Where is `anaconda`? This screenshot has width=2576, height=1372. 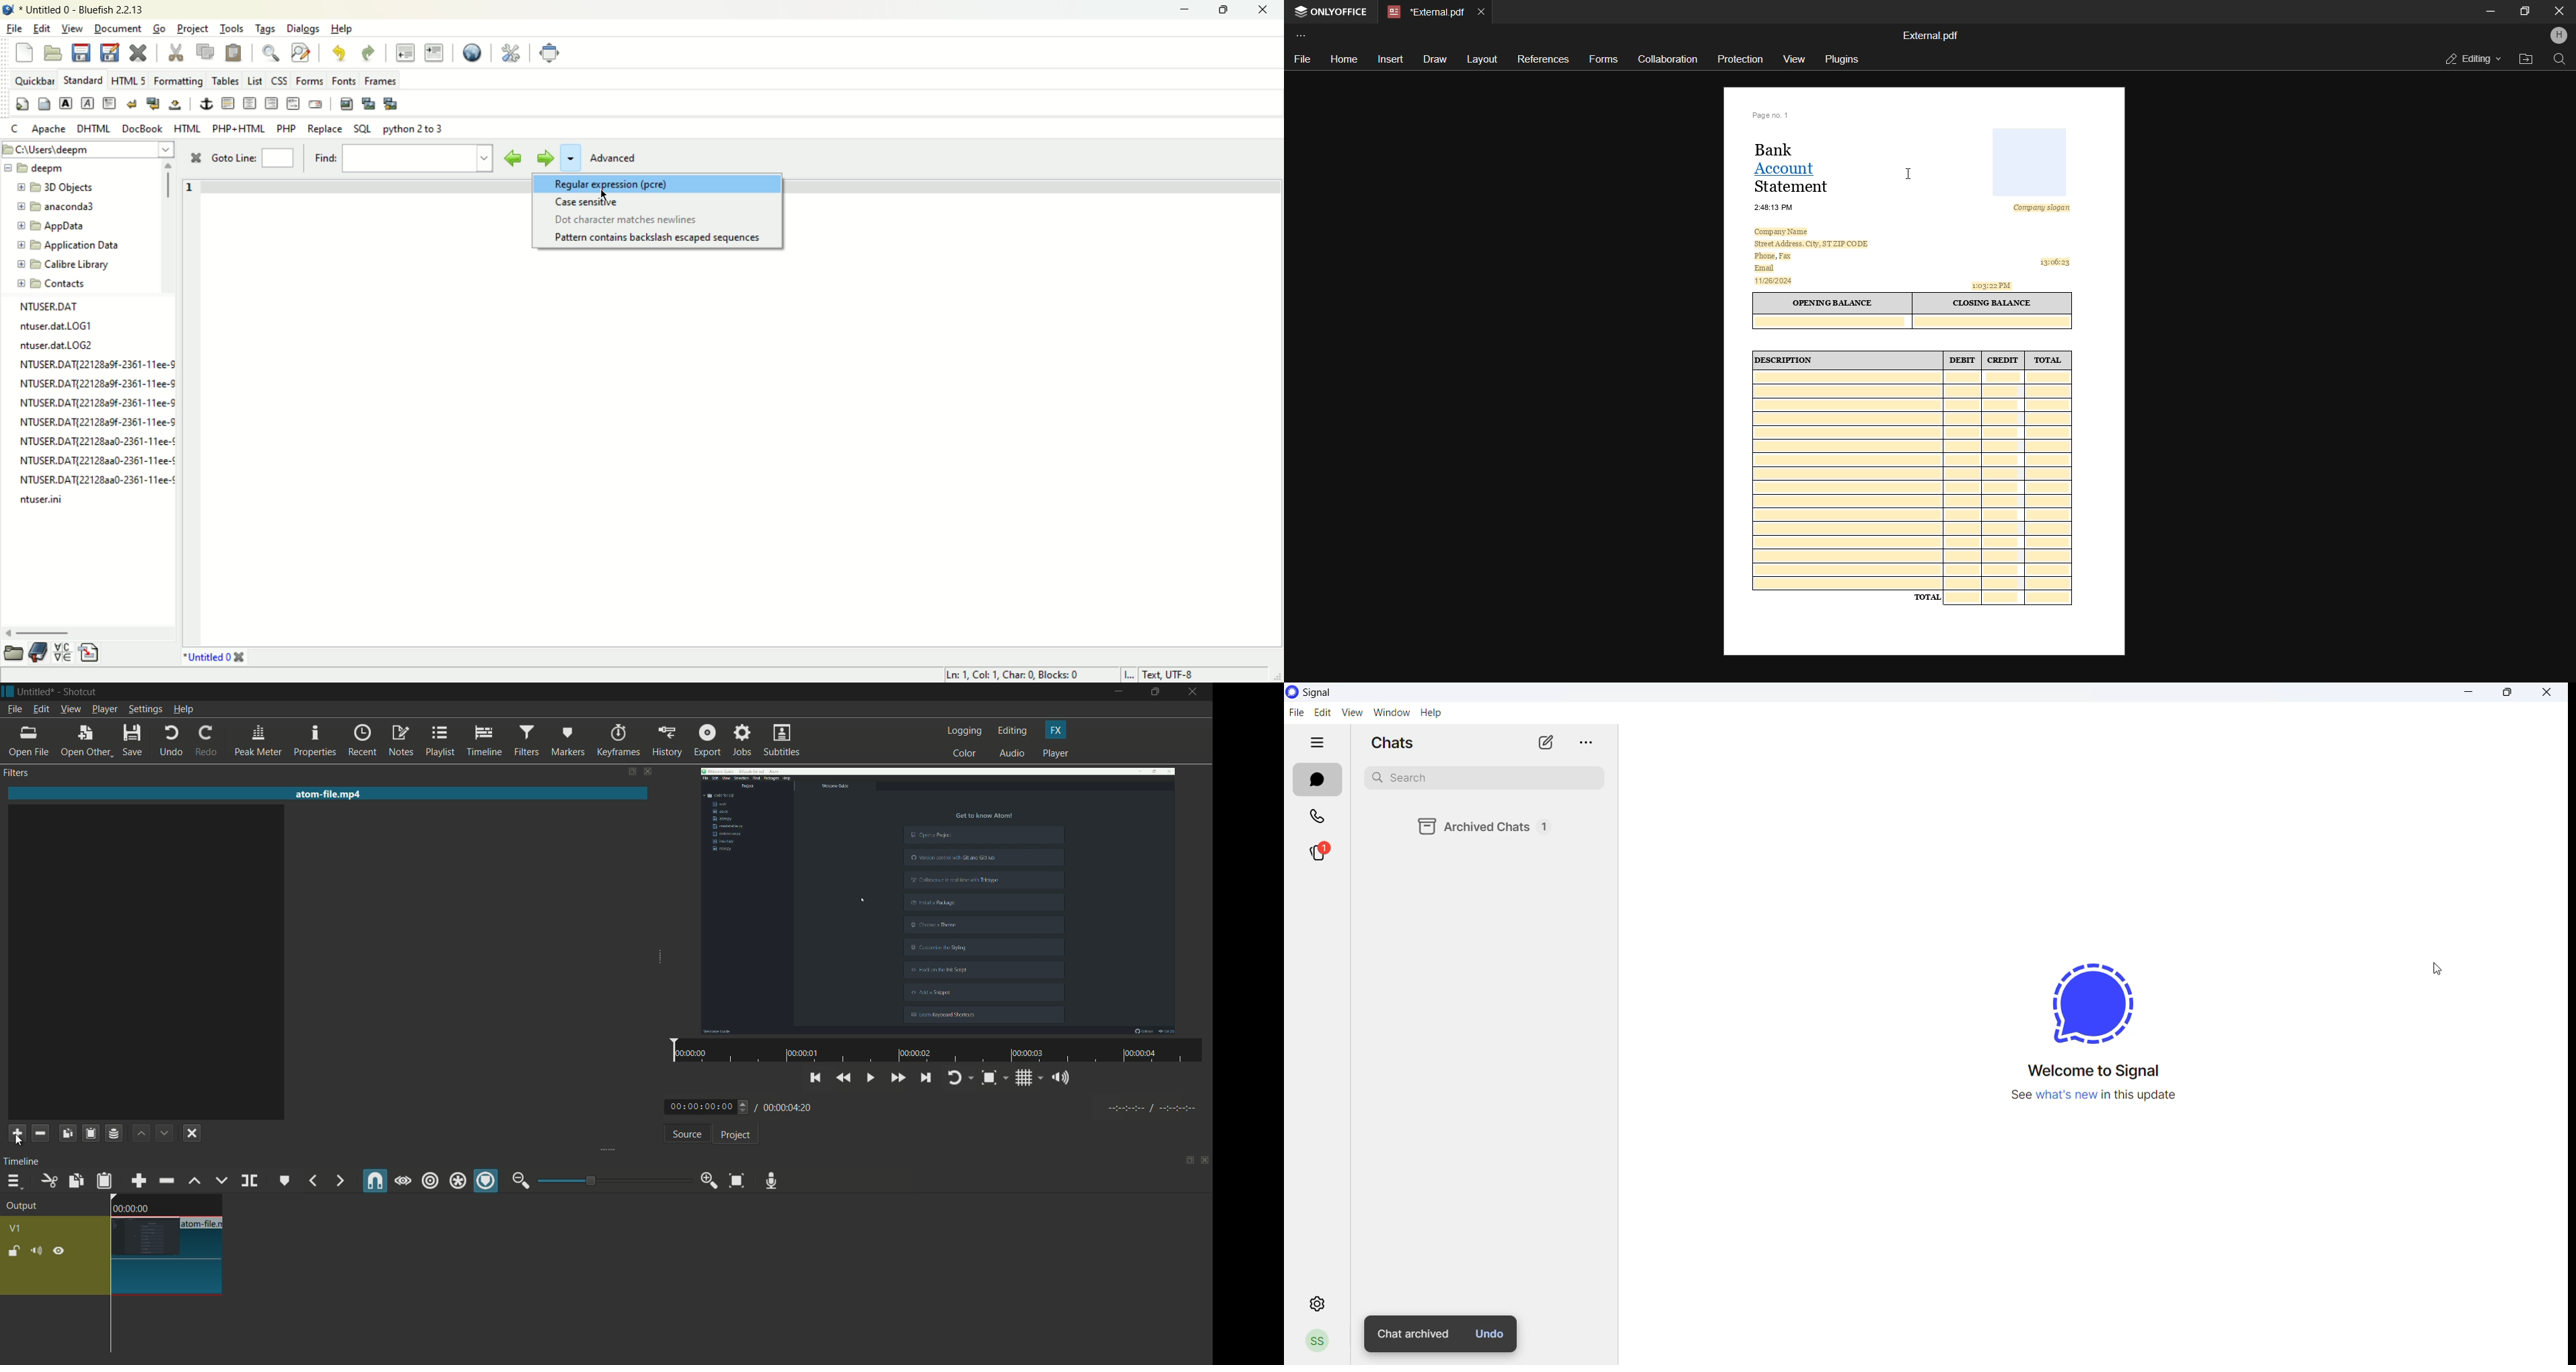 anaconda is located at coordinates (60, 207).